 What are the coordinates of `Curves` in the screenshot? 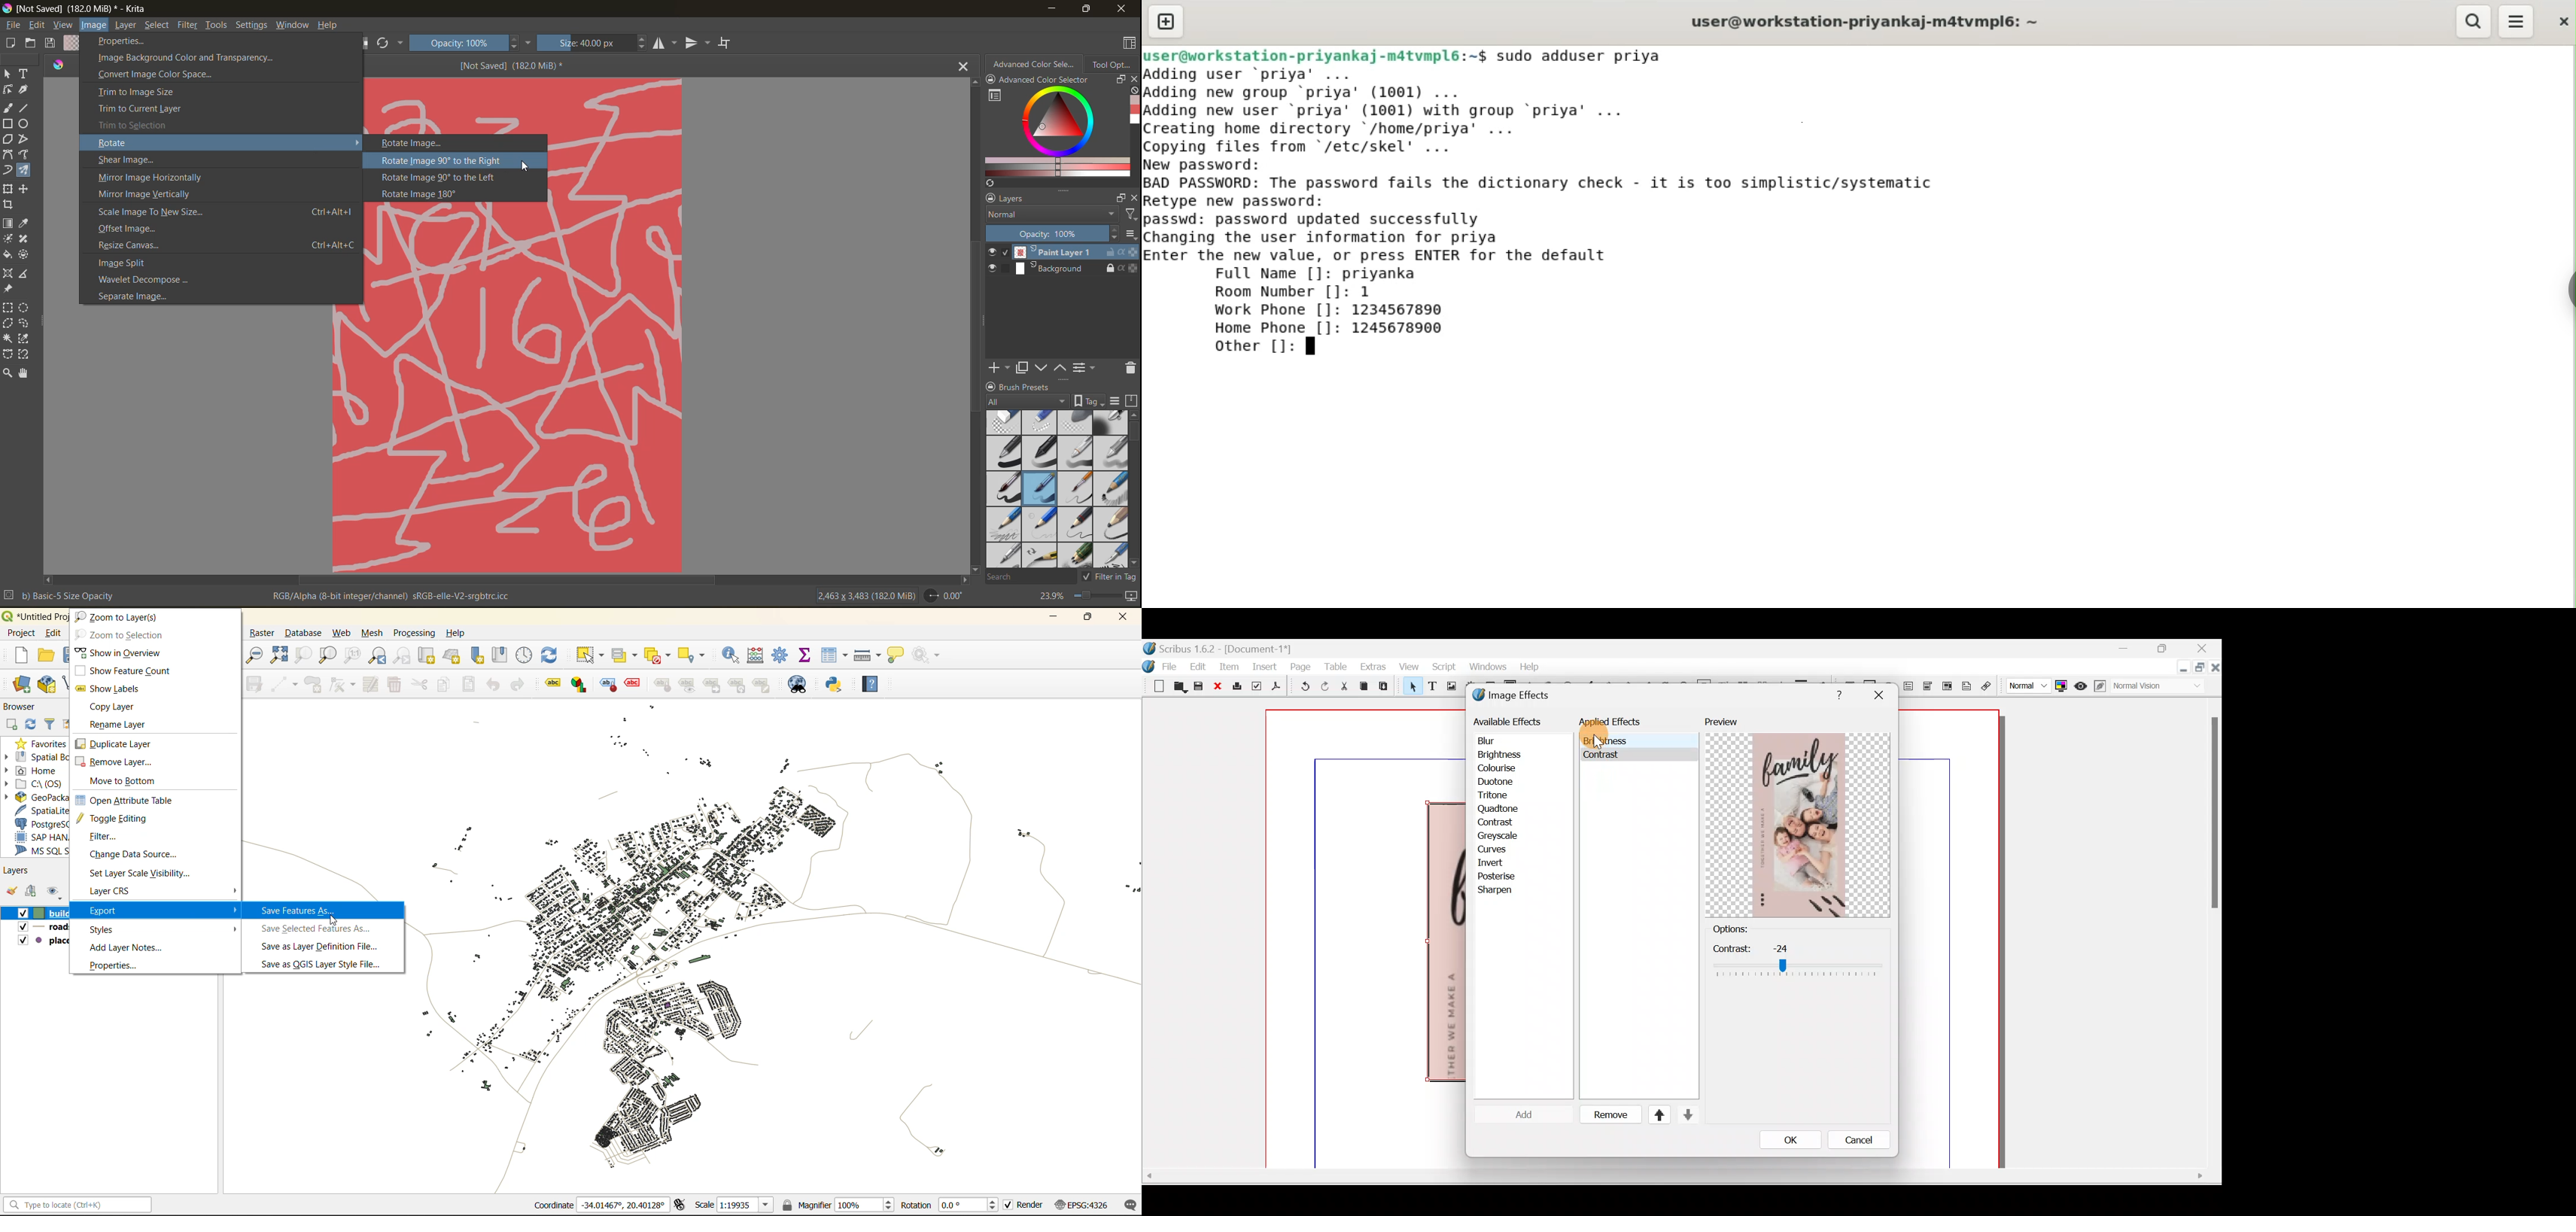 It's located at (1500, 850).